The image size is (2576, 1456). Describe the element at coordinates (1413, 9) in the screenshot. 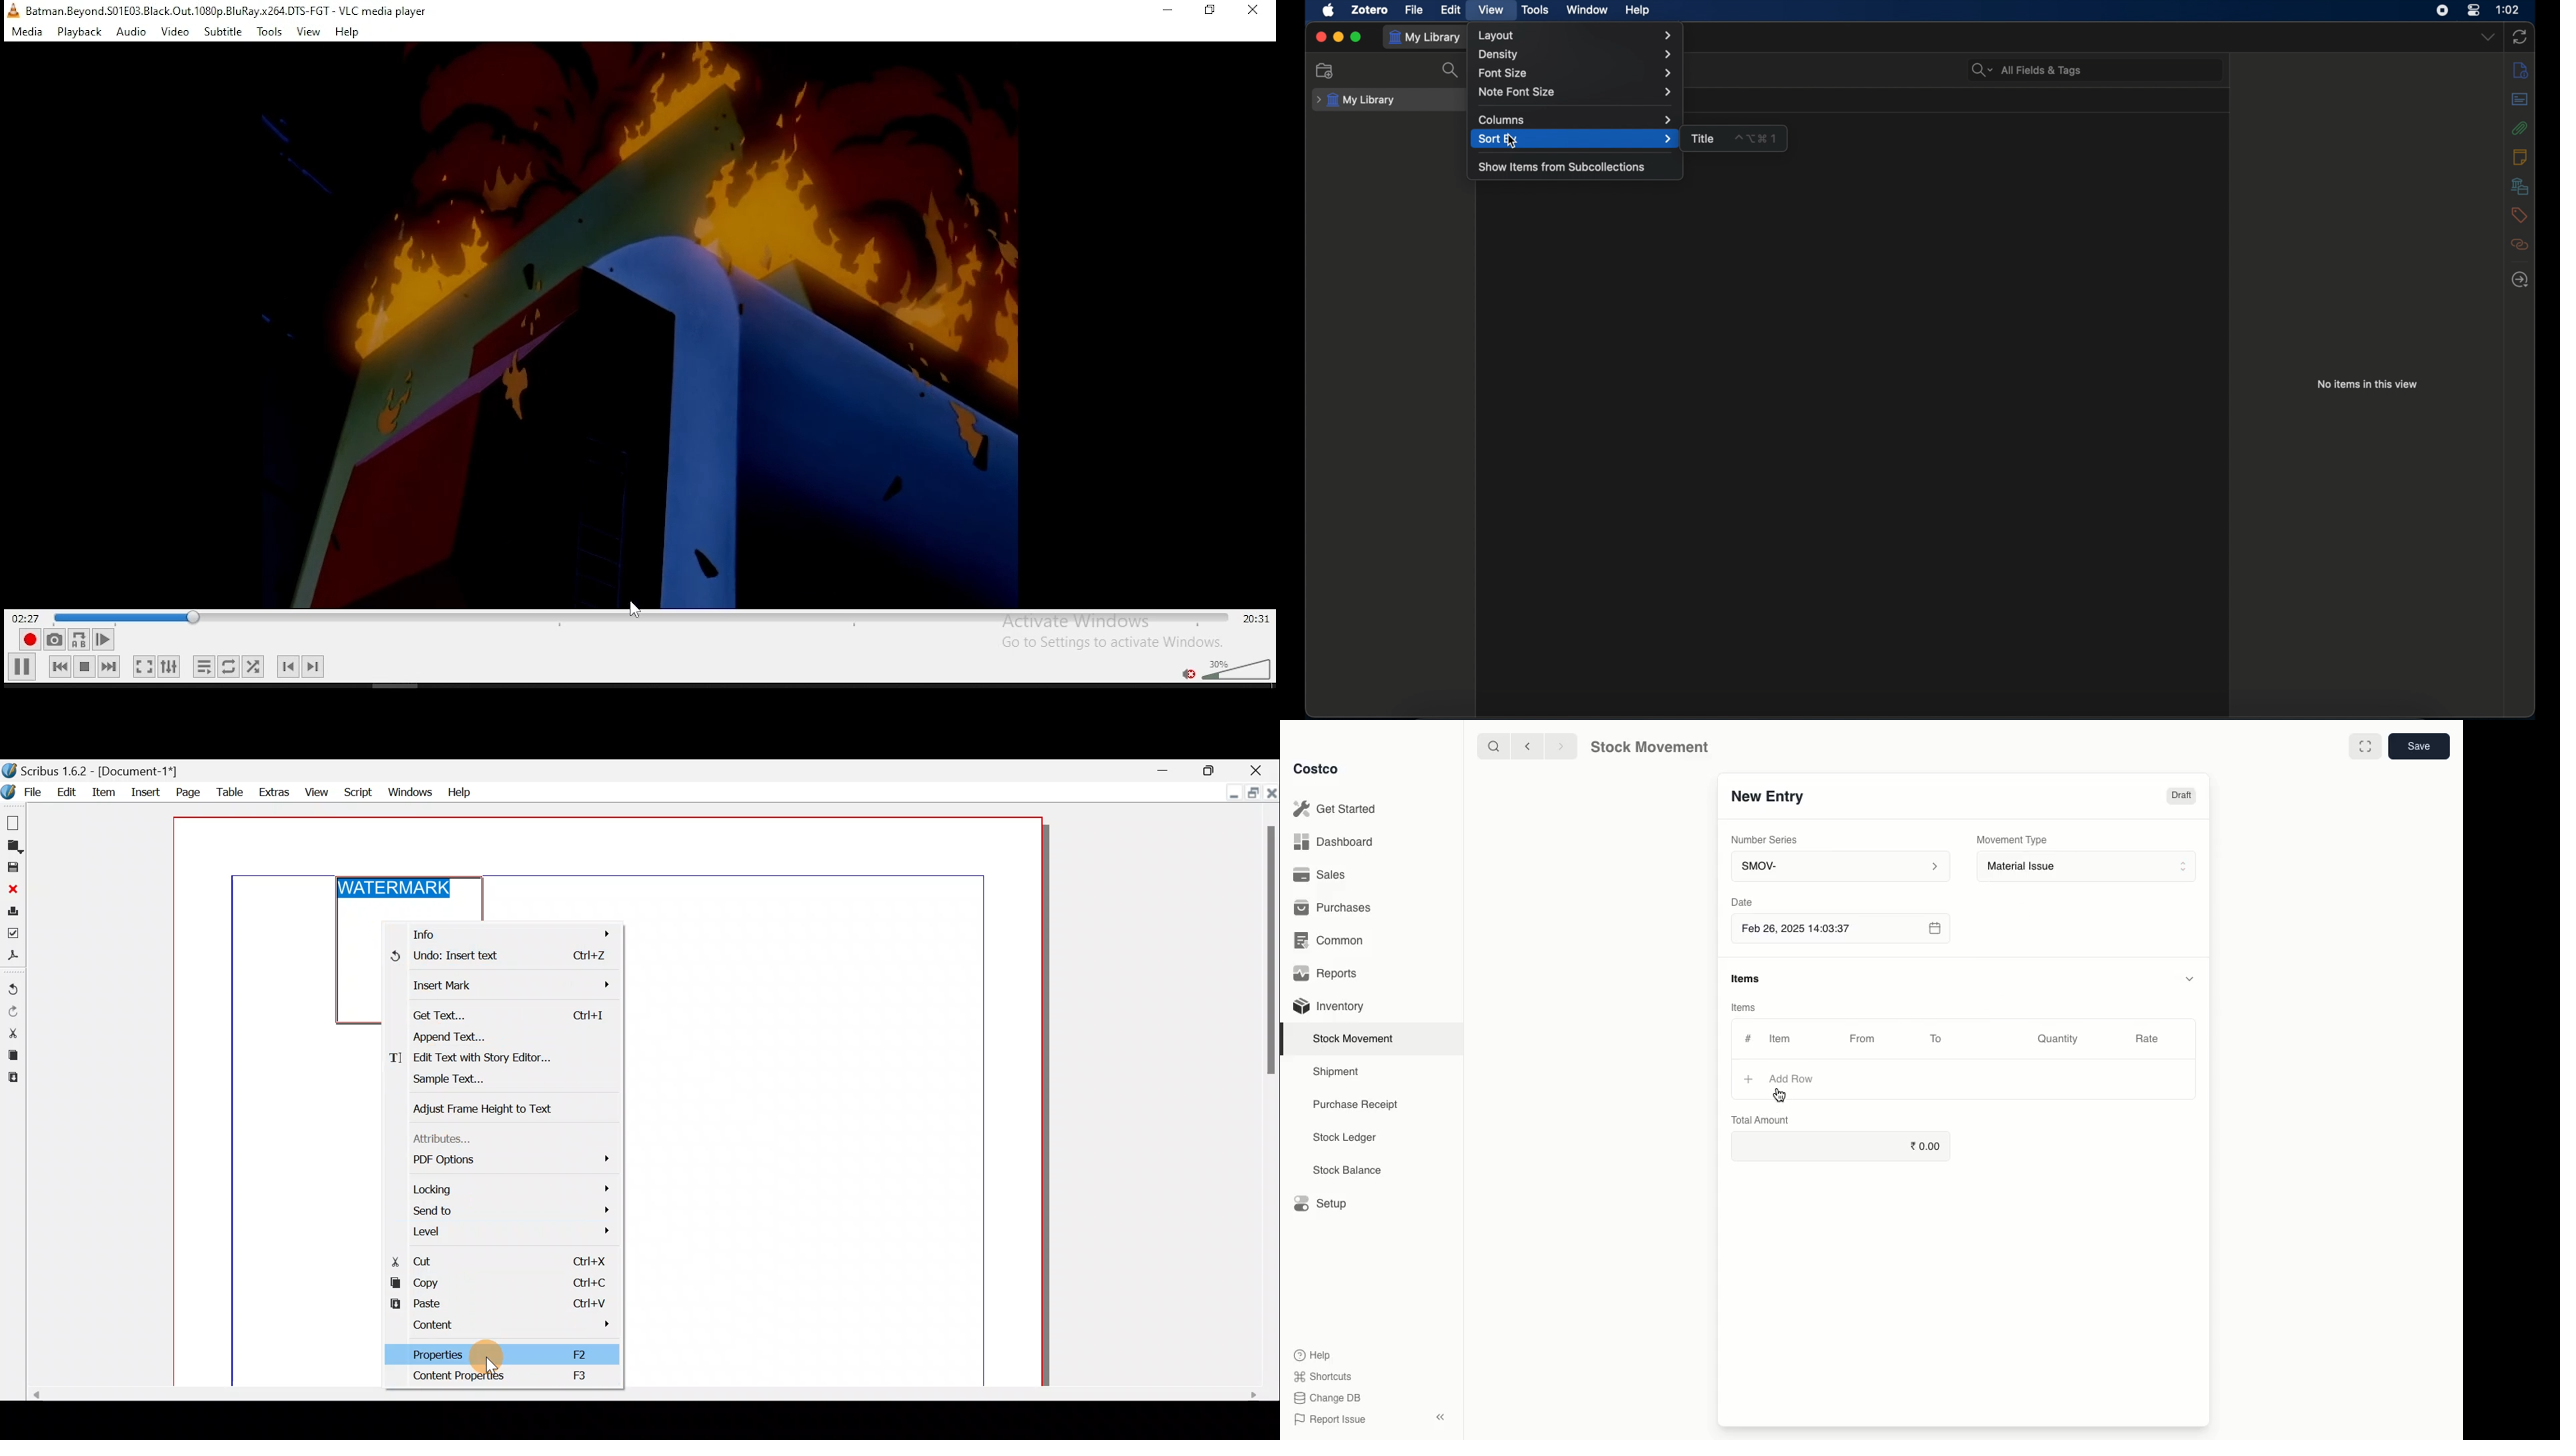

I see `file` at that location.